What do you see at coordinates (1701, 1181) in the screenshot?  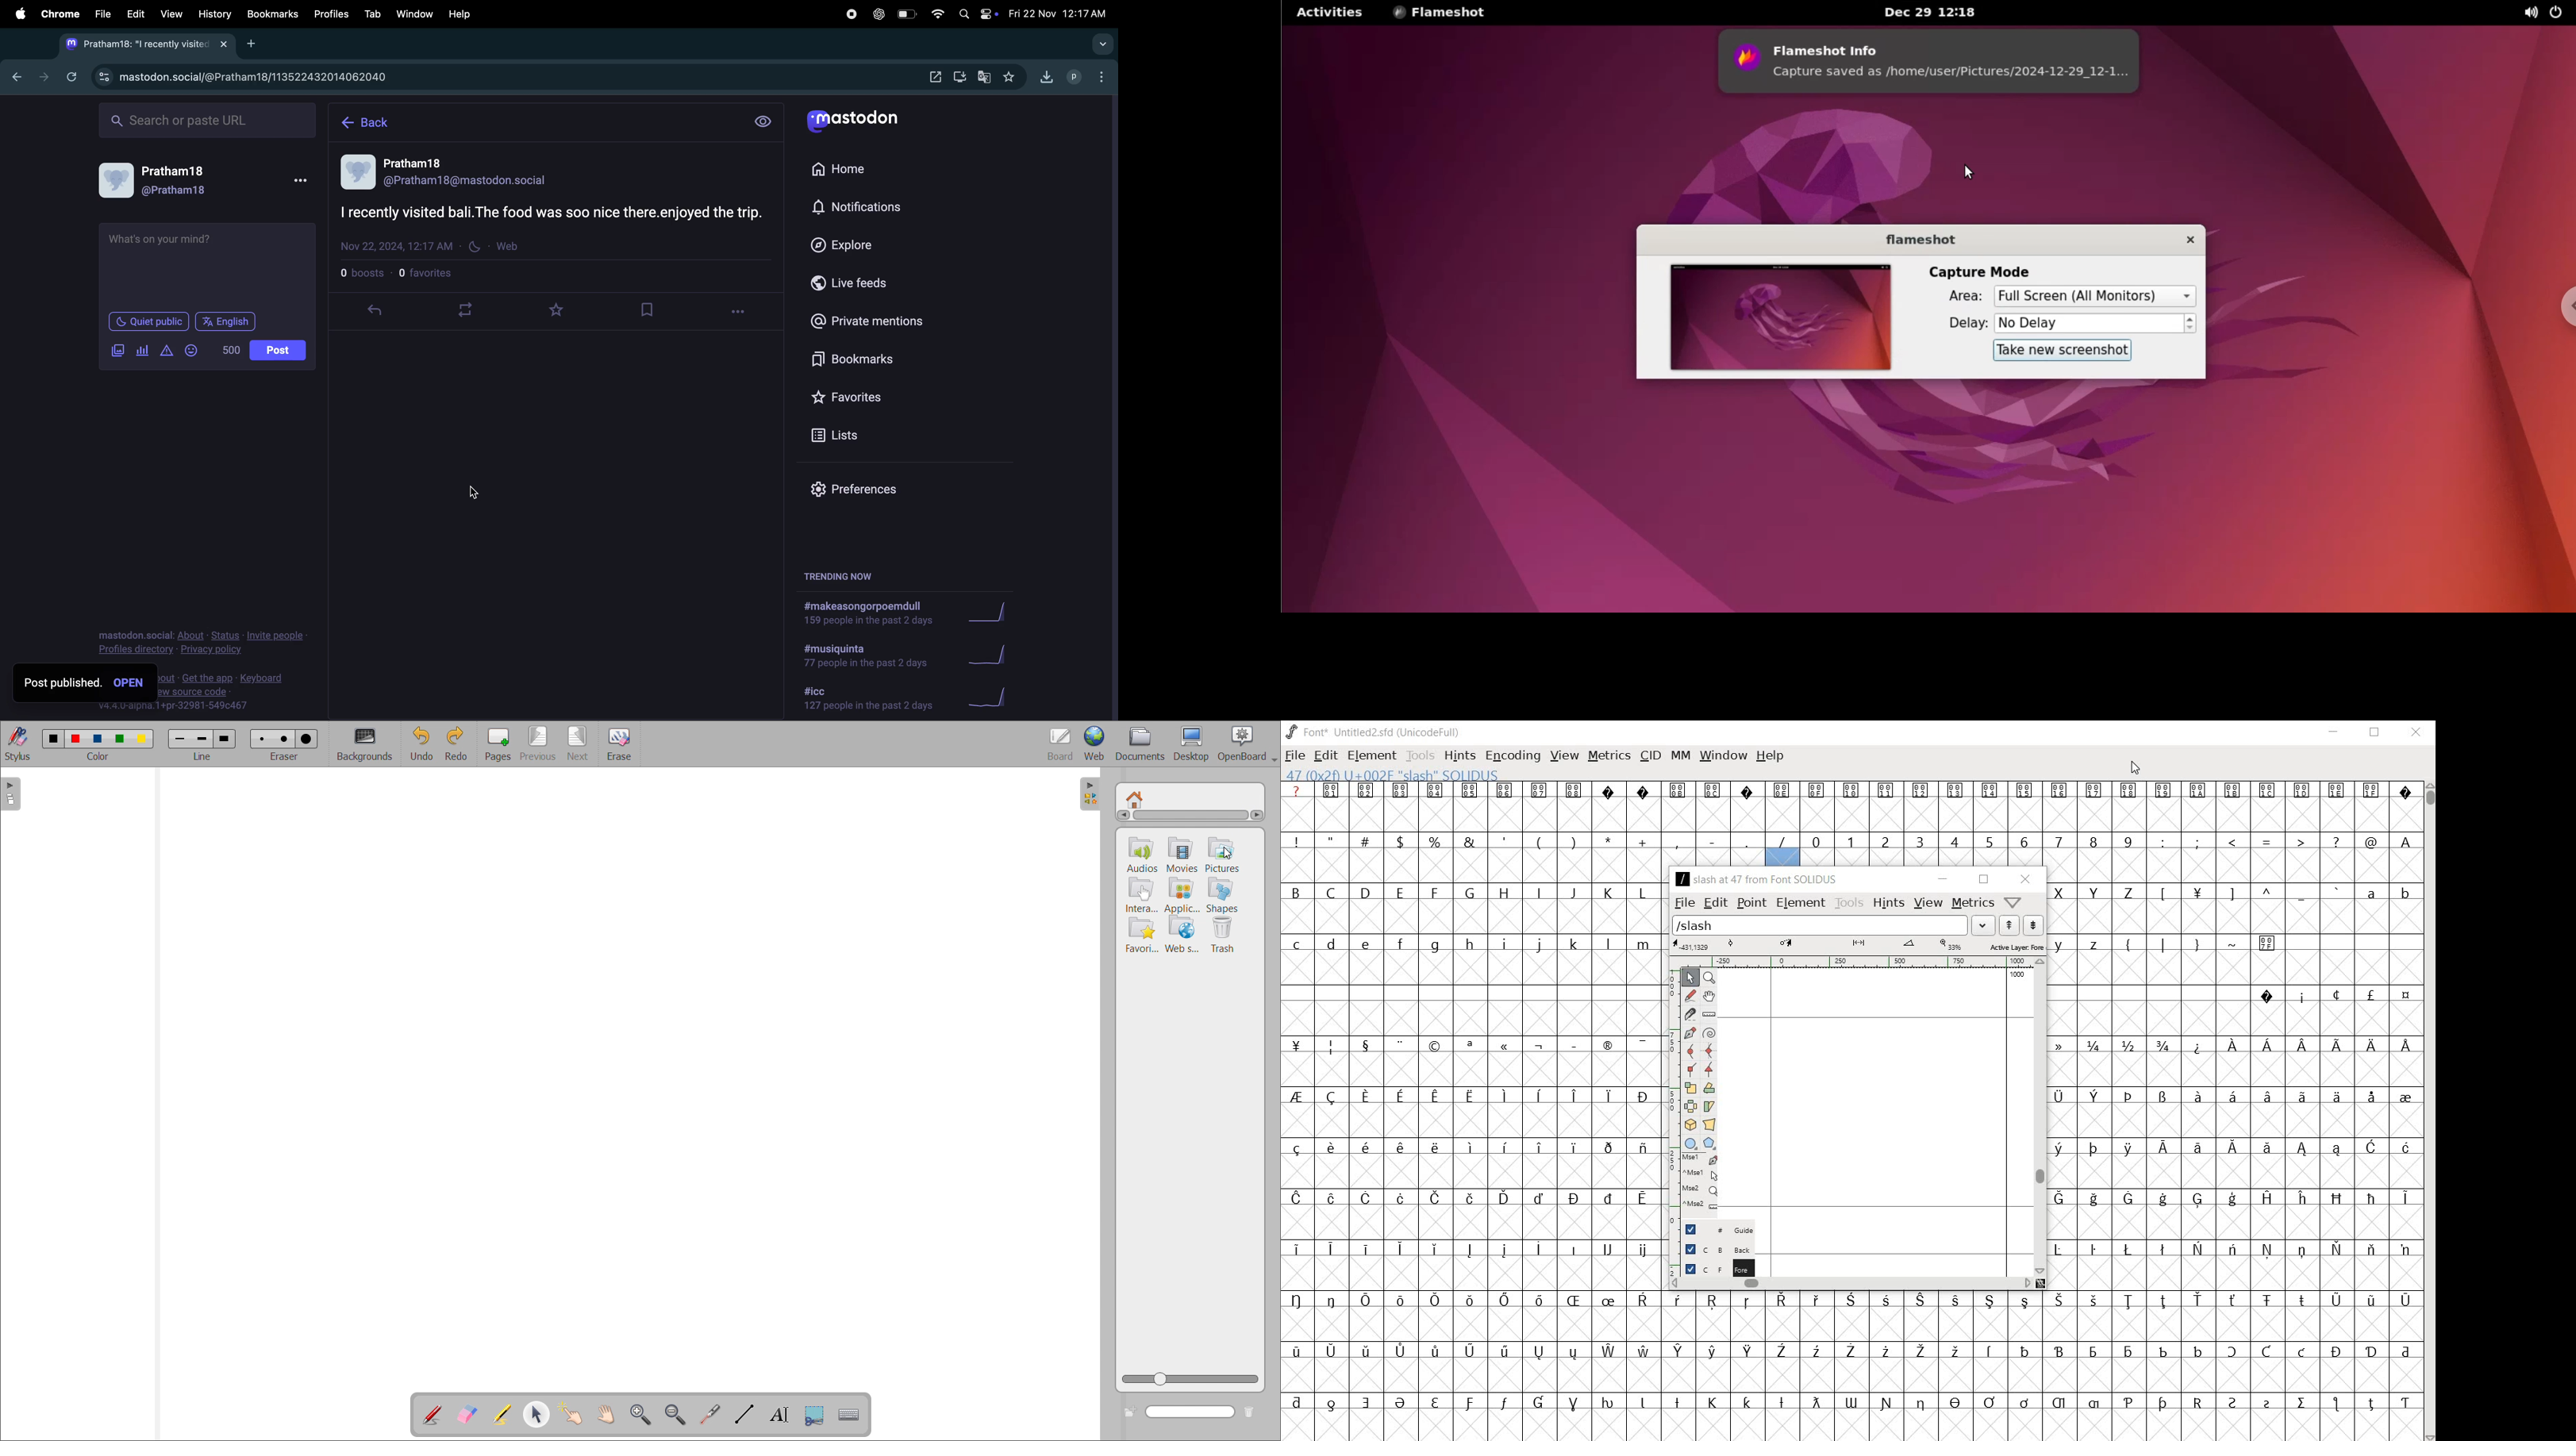 I see `mse1 mse1 mse2 mse2` at bounding box center [1701, 1181].